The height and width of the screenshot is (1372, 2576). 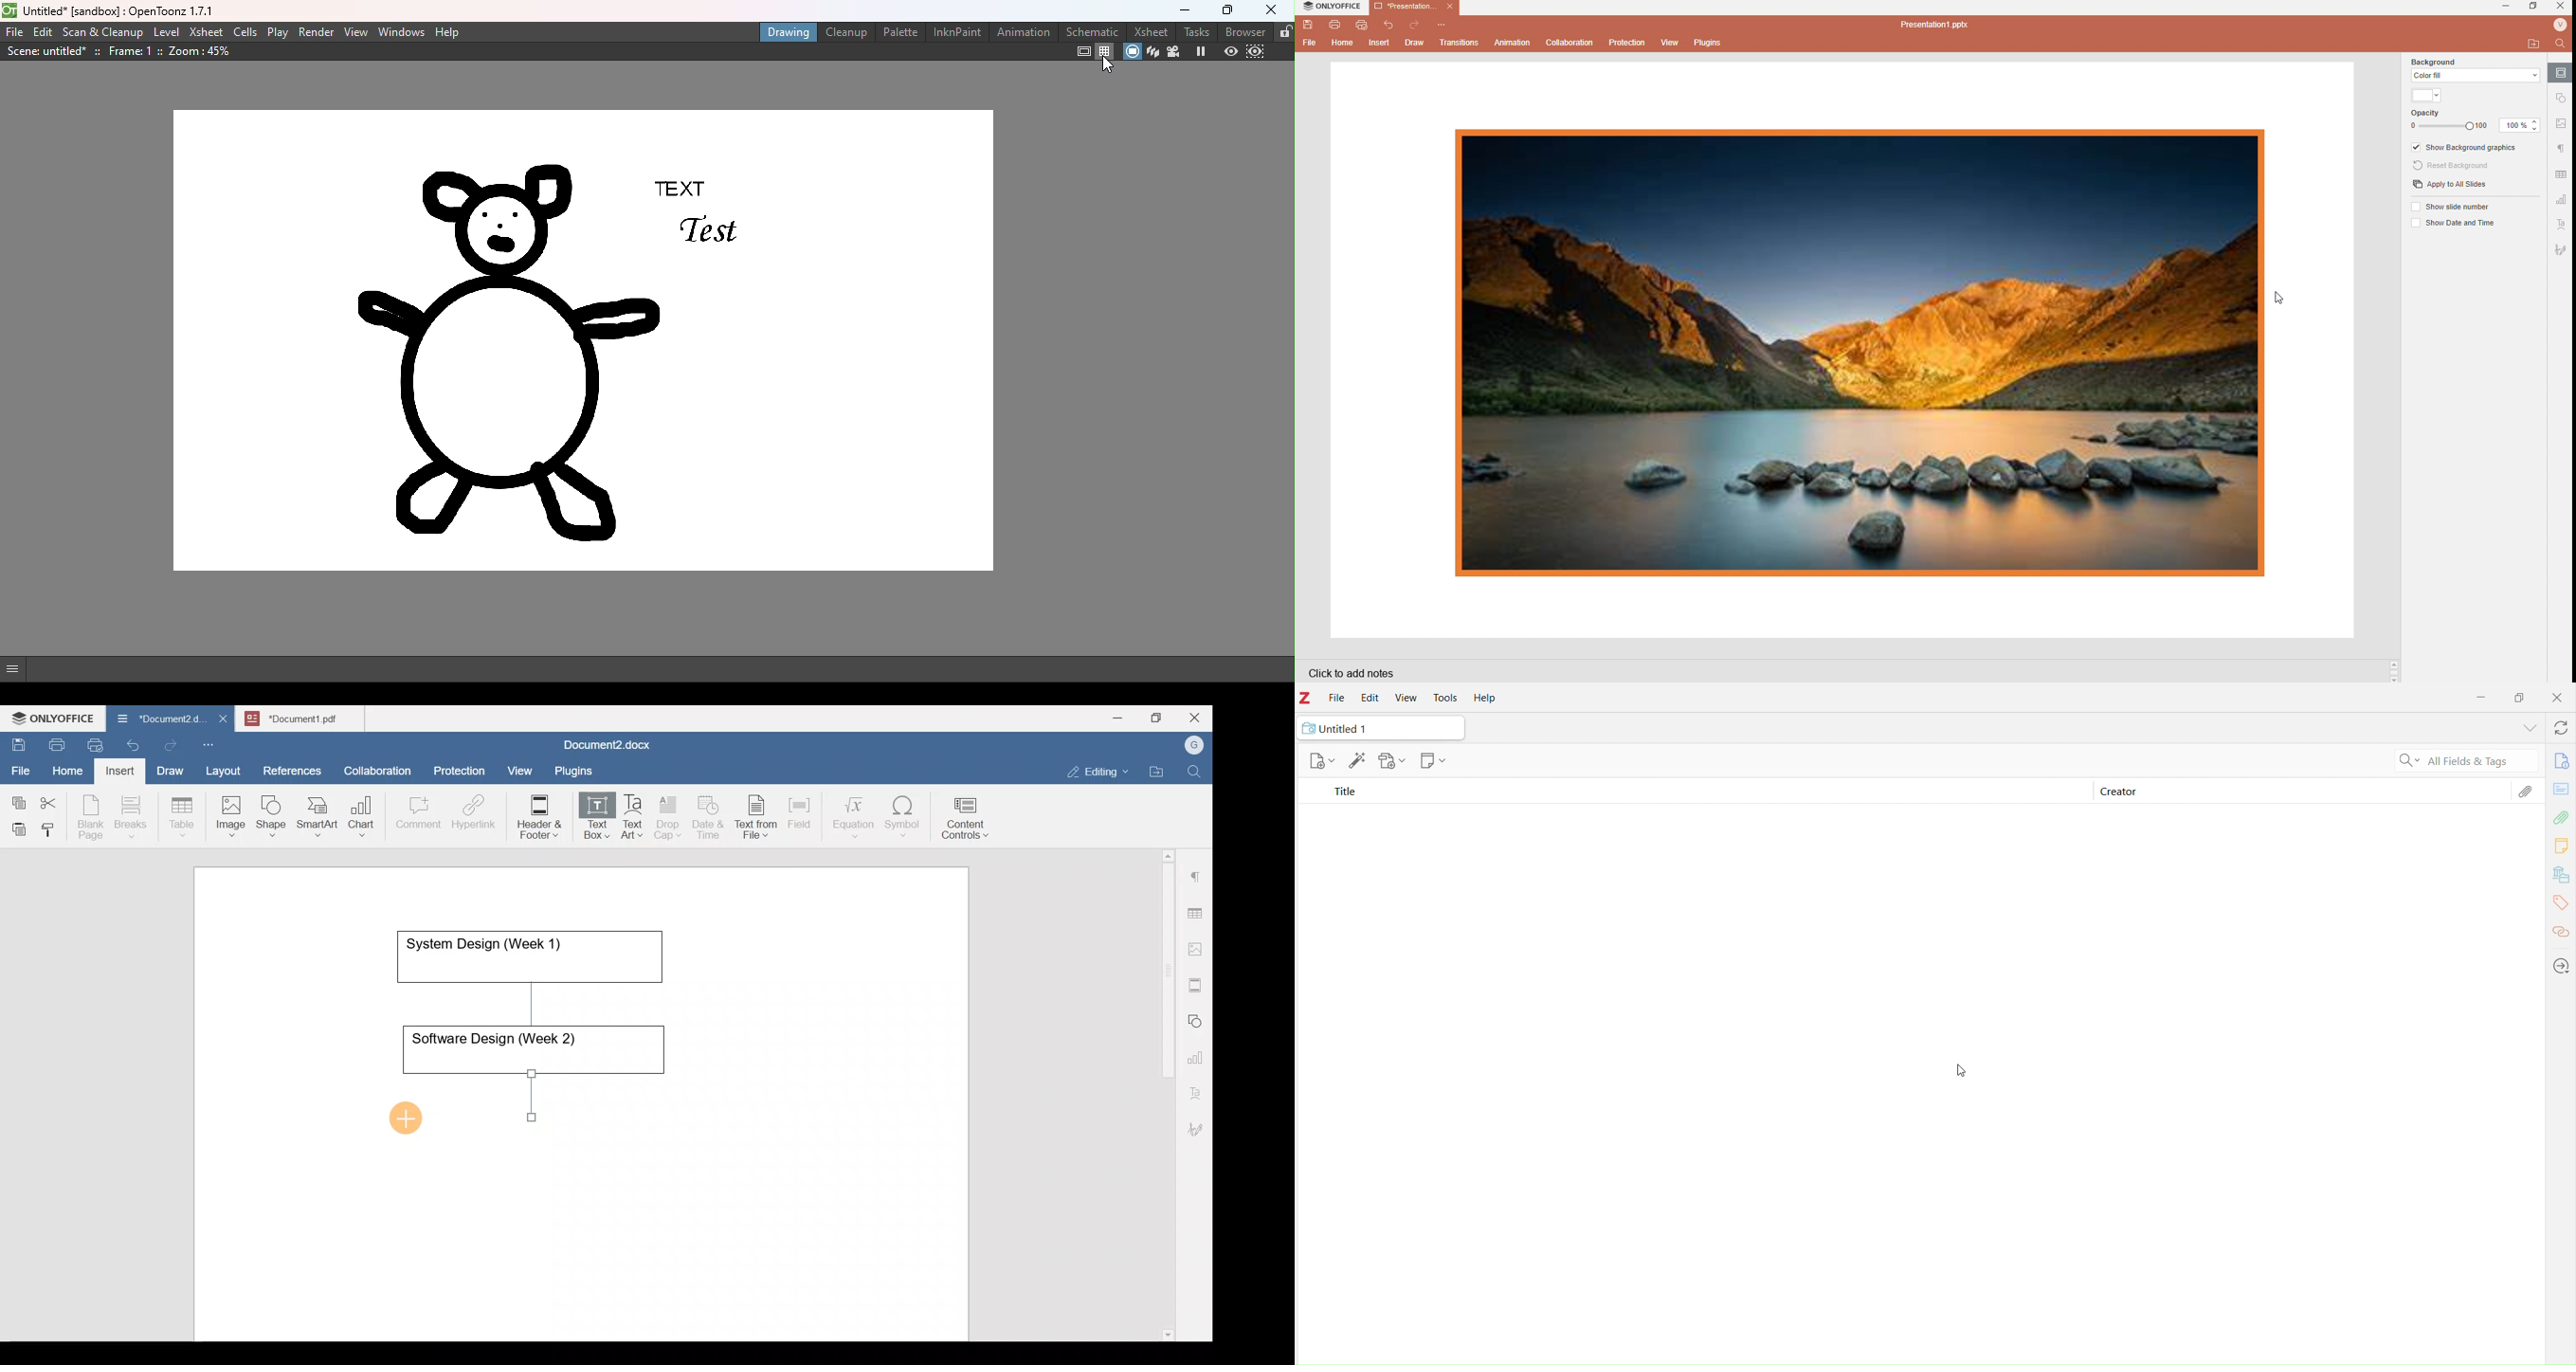 I want to click on Paragraph settings, so click(x=1197, y=871).